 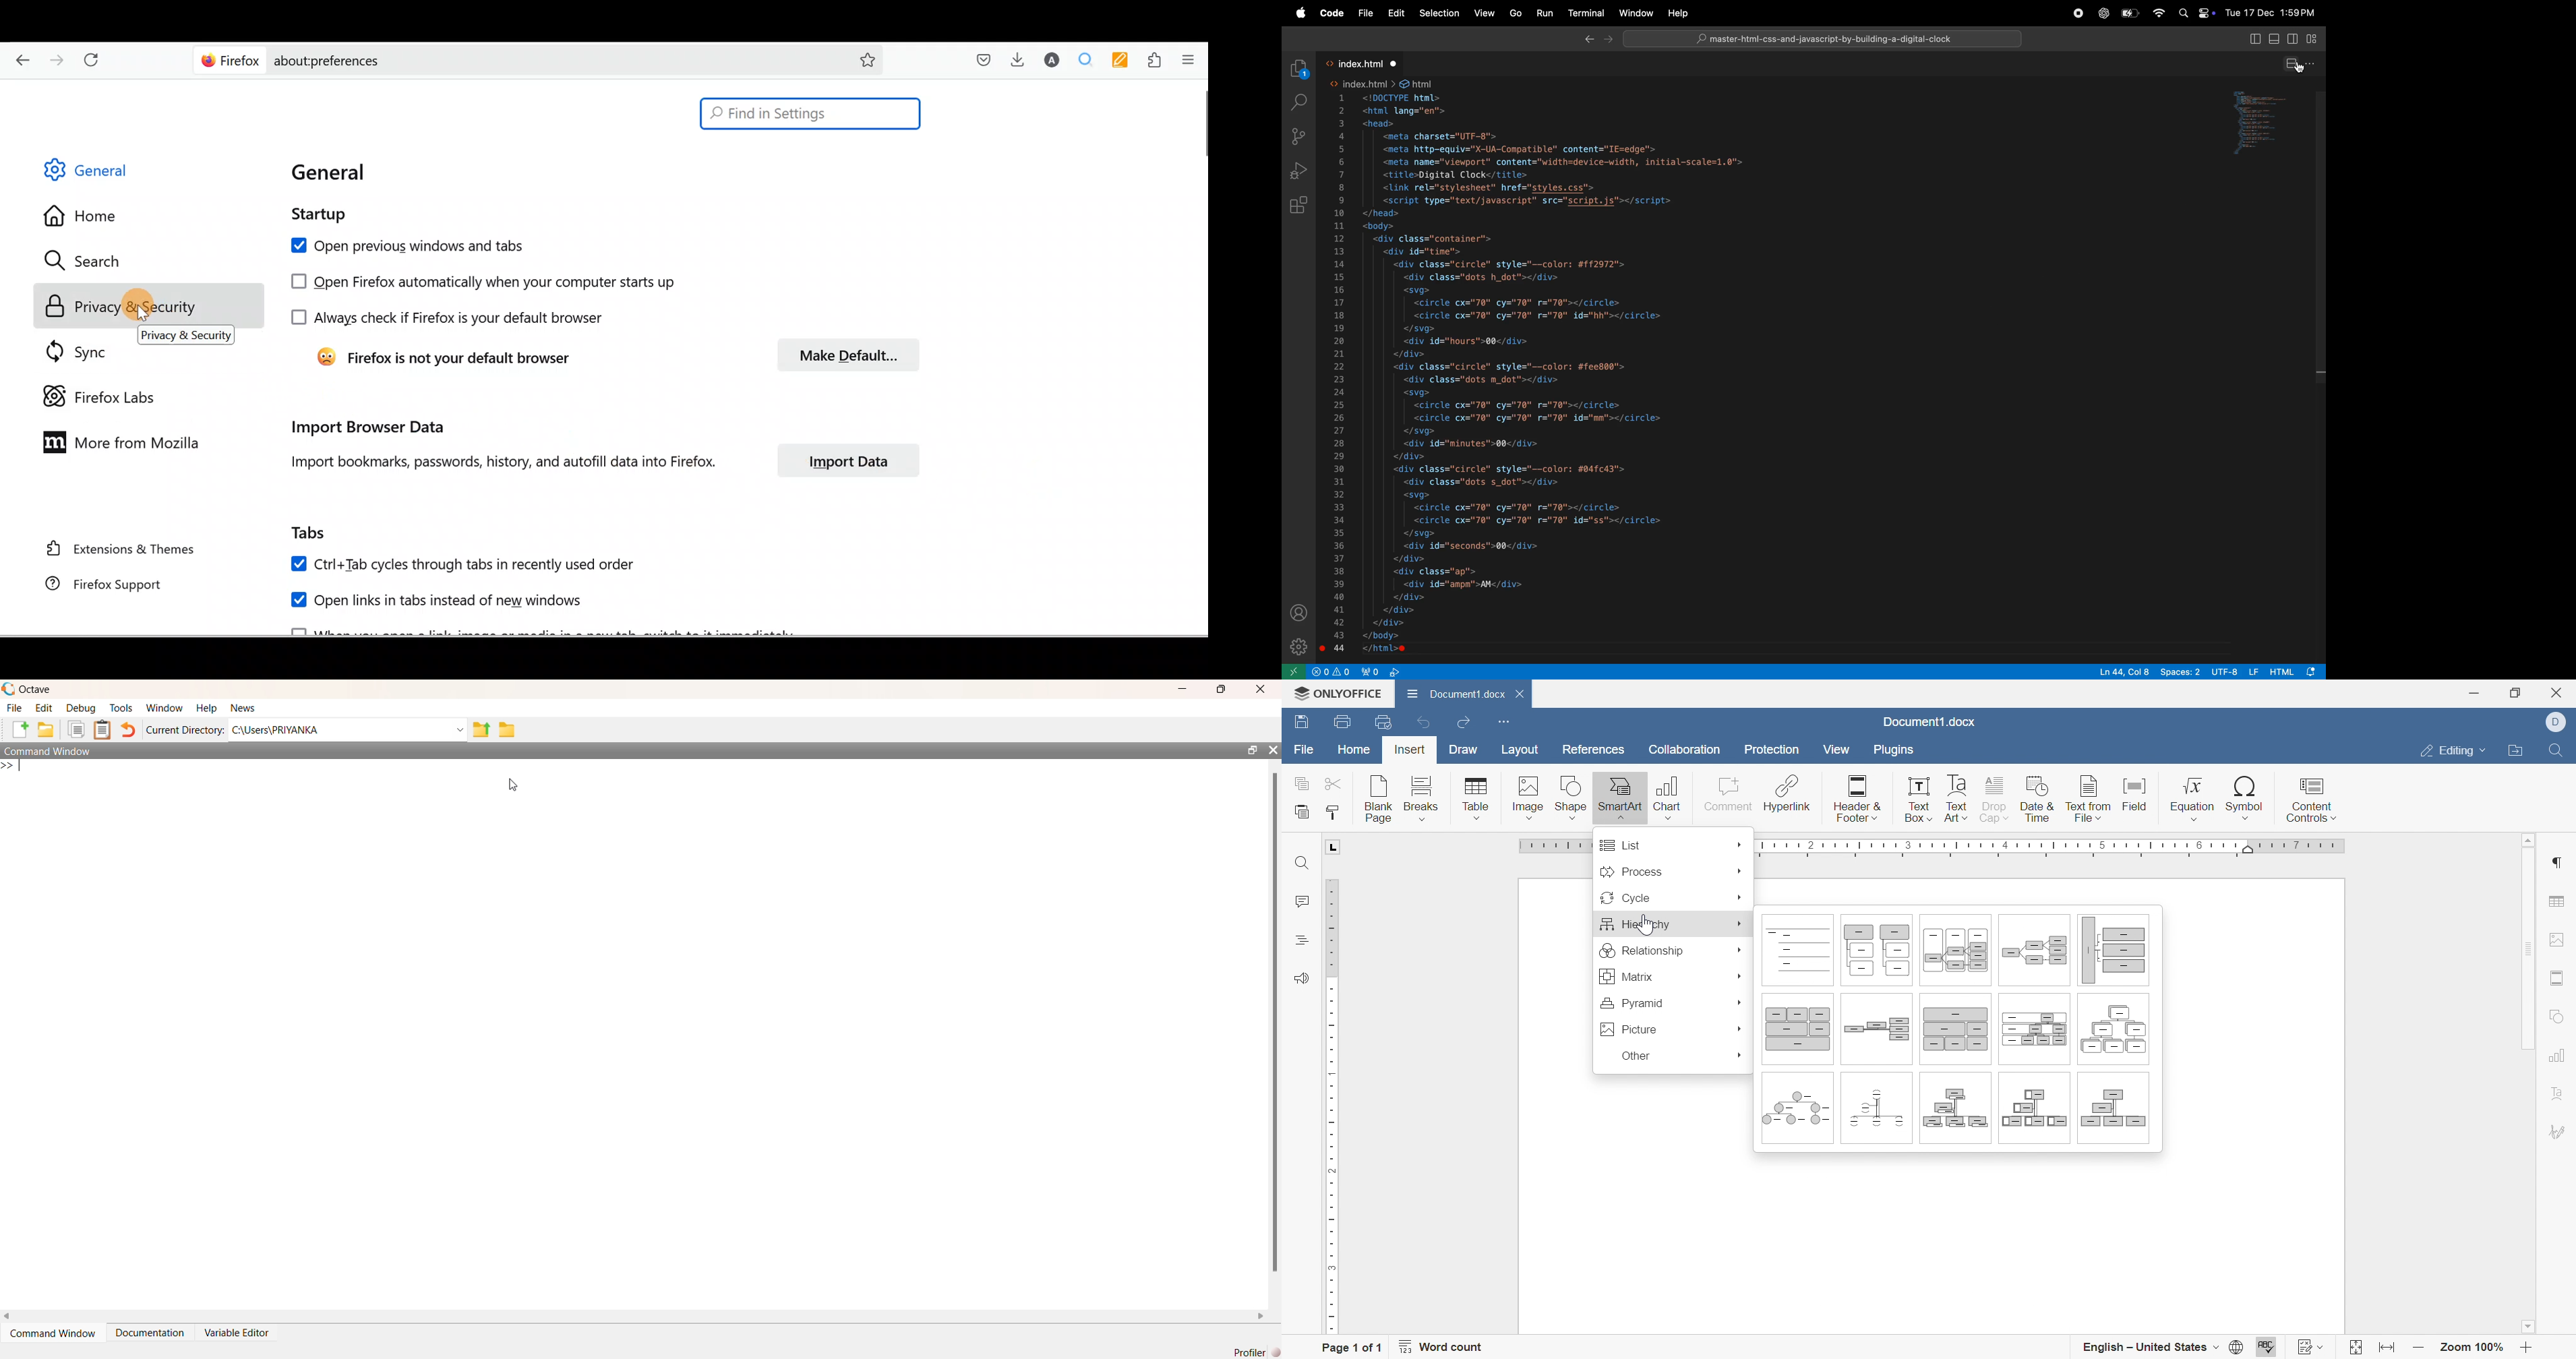 I want to click on Open links in tabs instead of new windows, so click(x=418, y=599).